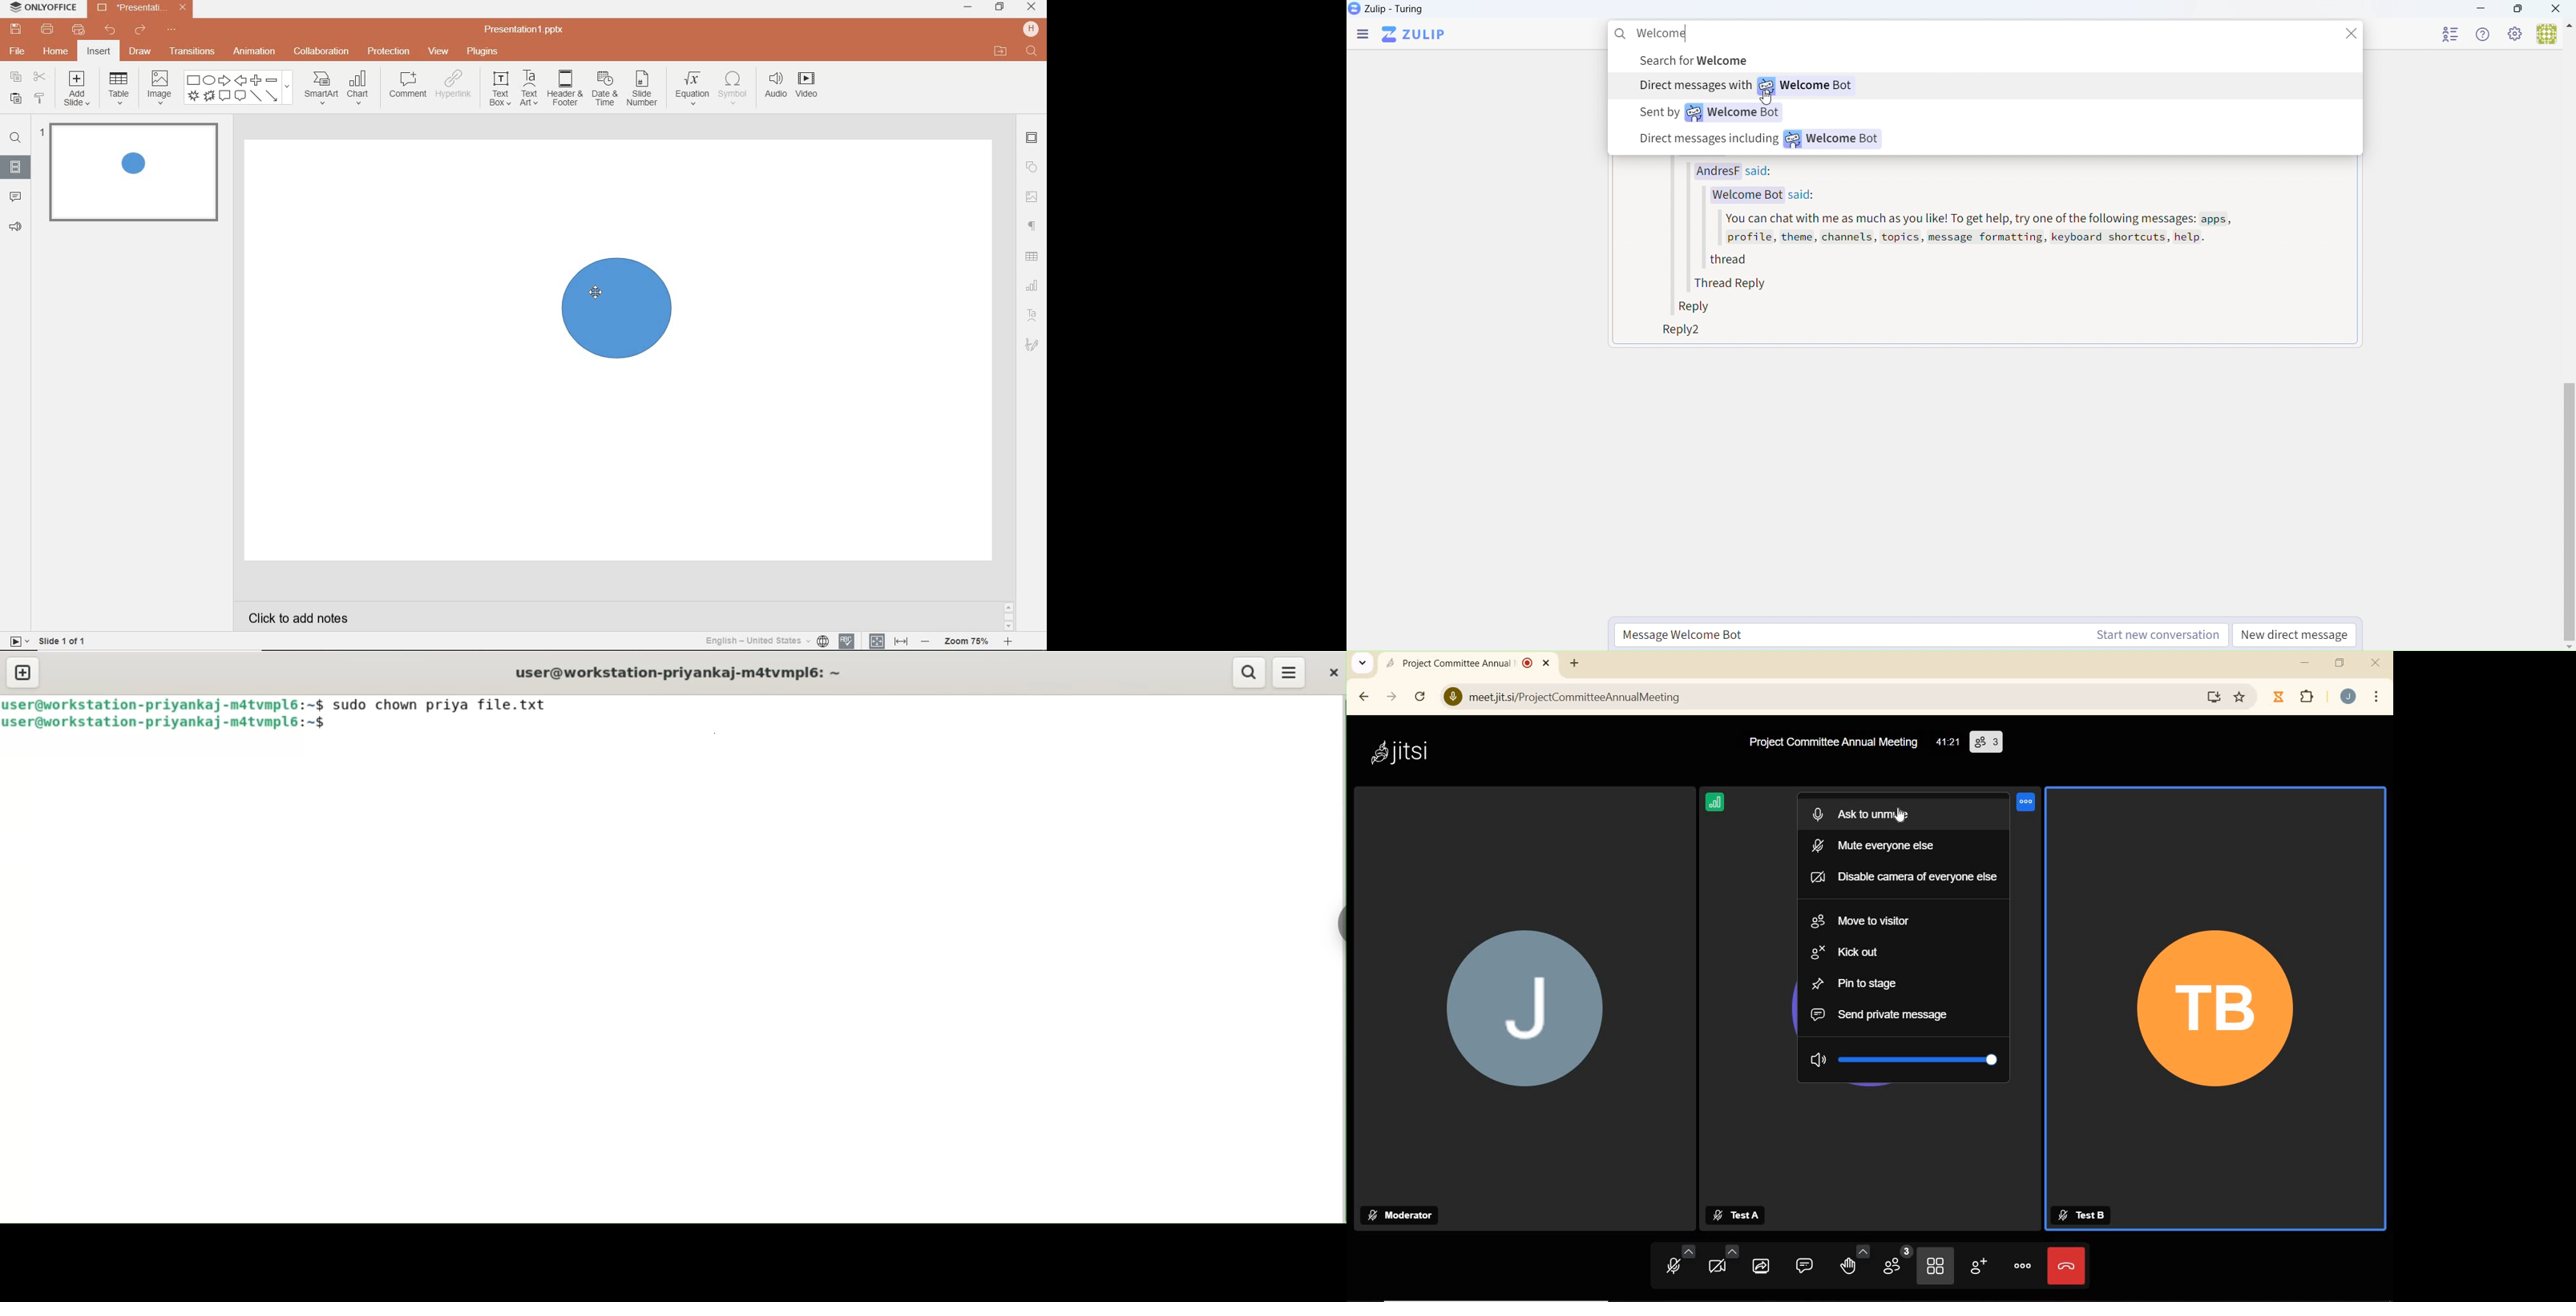  Describe the element at coordinates (192, 50) in the screenshot. I see `transitions` at that location.